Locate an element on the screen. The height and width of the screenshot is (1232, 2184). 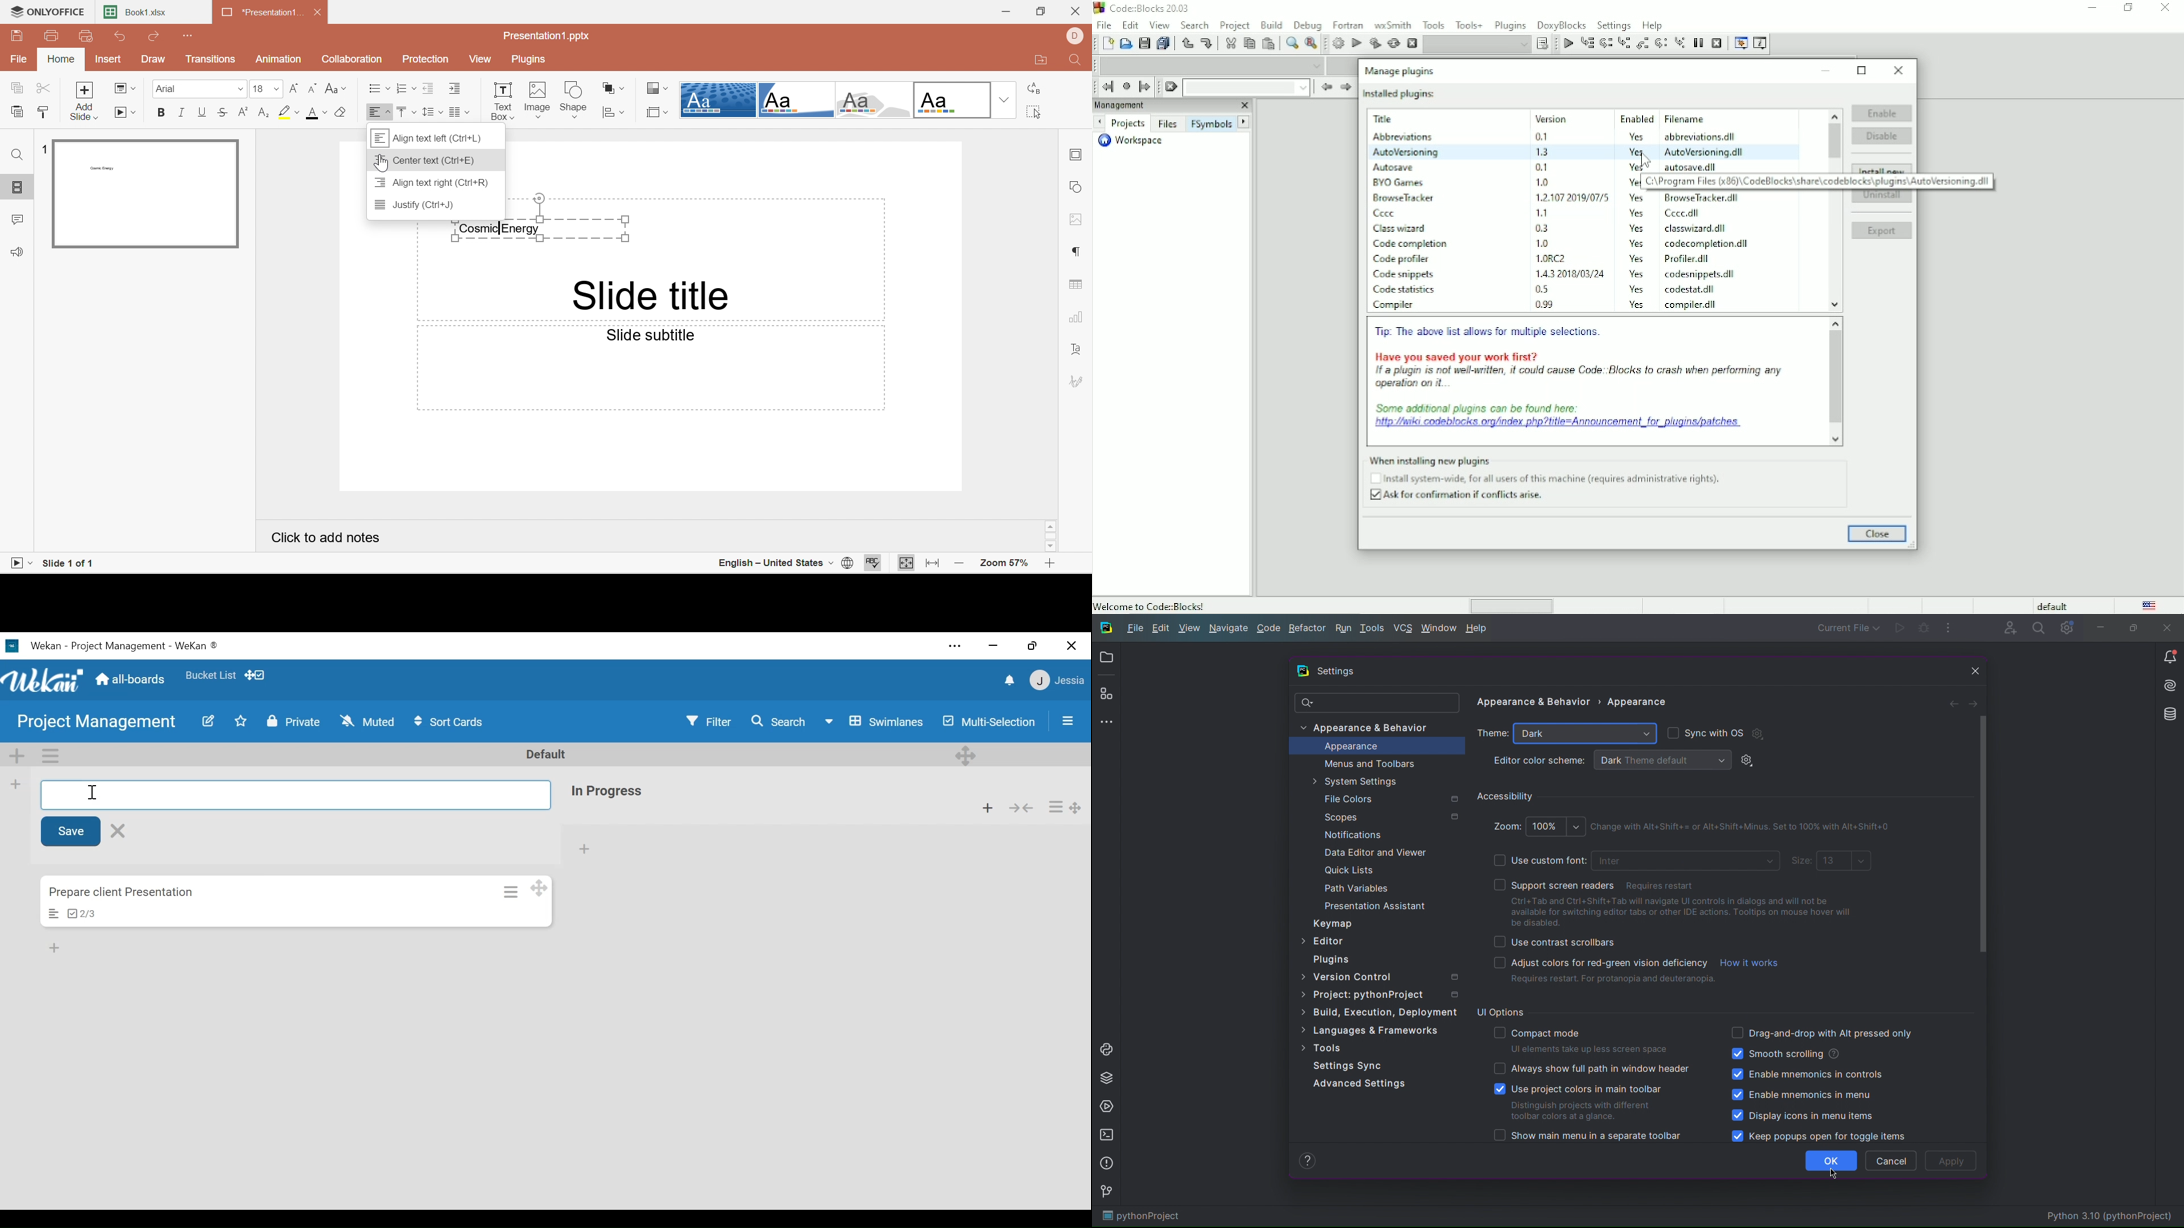
Paste is located at coordinates (1270, 44).